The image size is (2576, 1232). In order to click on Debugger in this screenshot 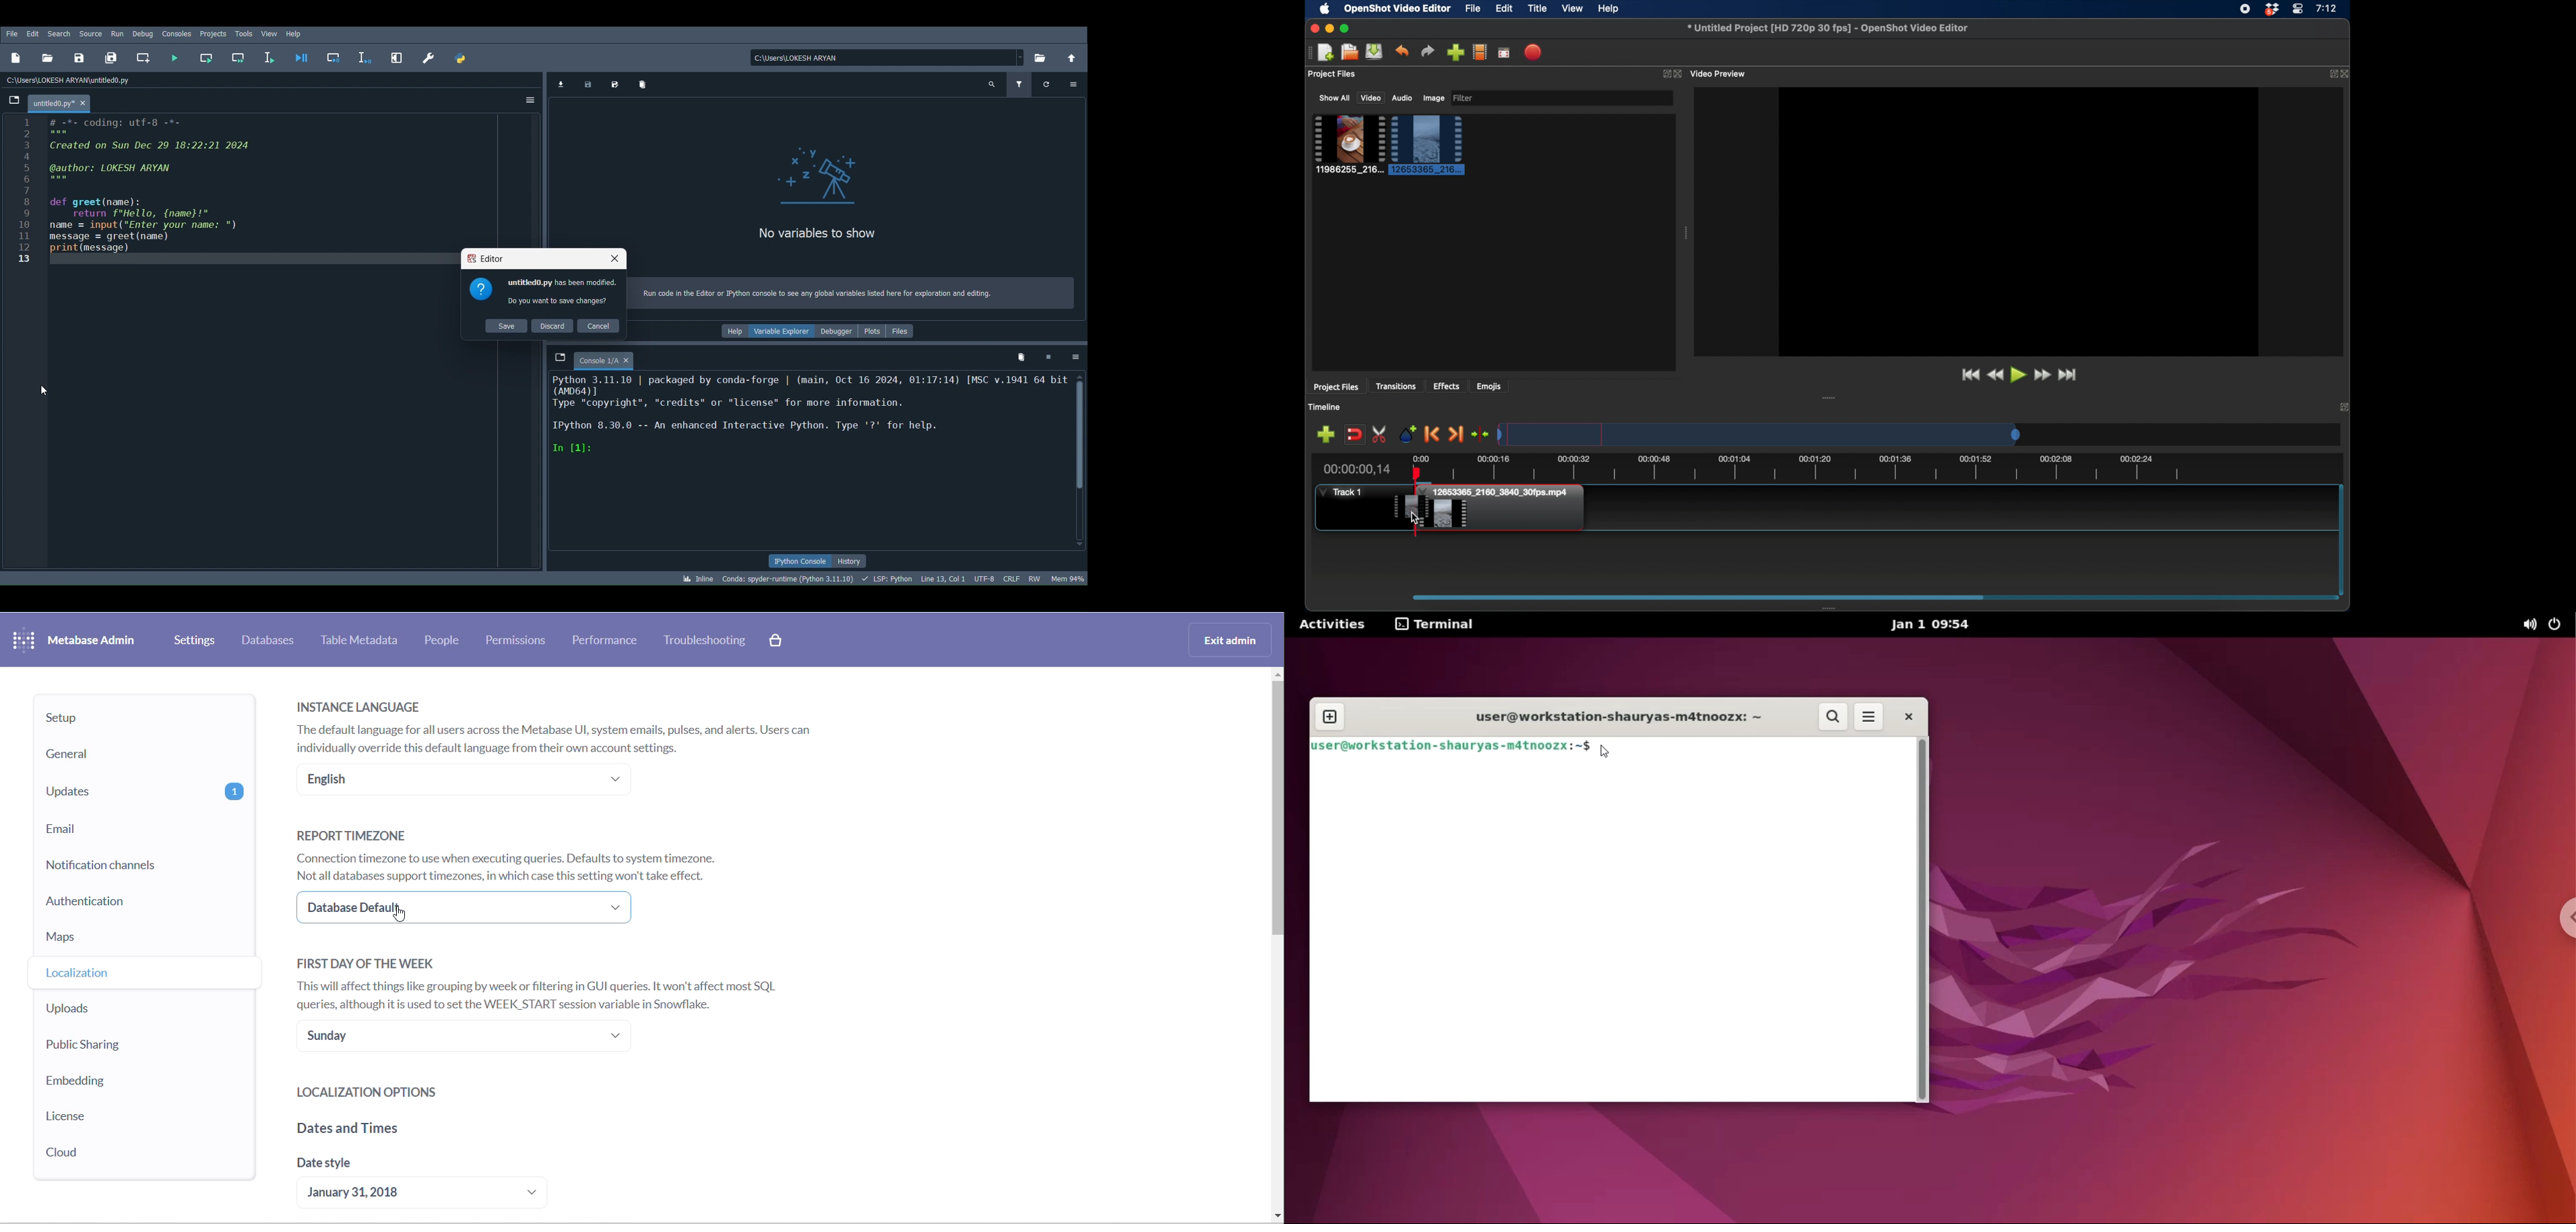, I will do `click(838, 332)`.